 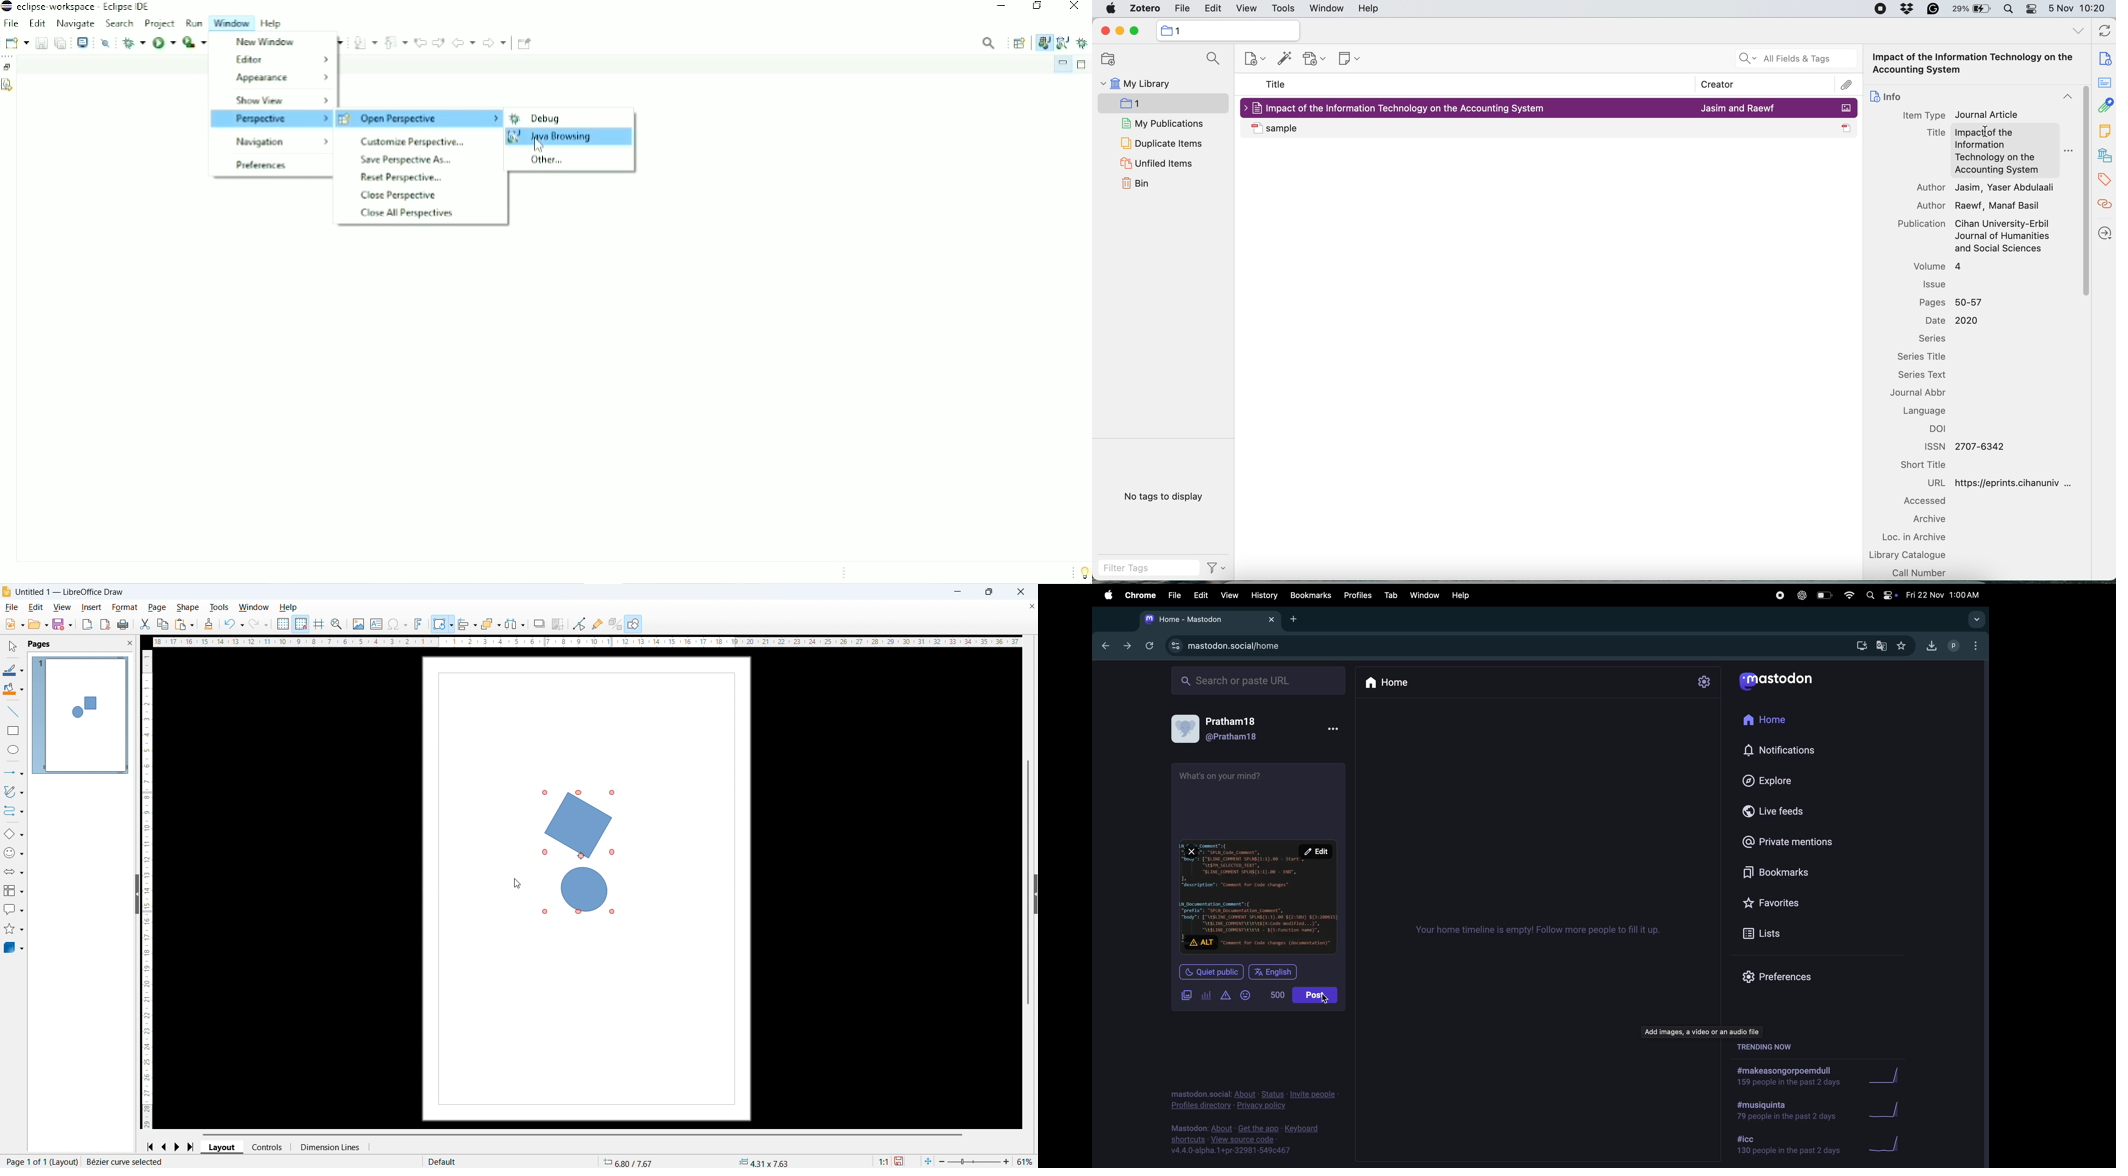 What do you see at coordinates (1264, 681) in the screenshot?
I see `searchbox` at bounding box center [1264, 681].